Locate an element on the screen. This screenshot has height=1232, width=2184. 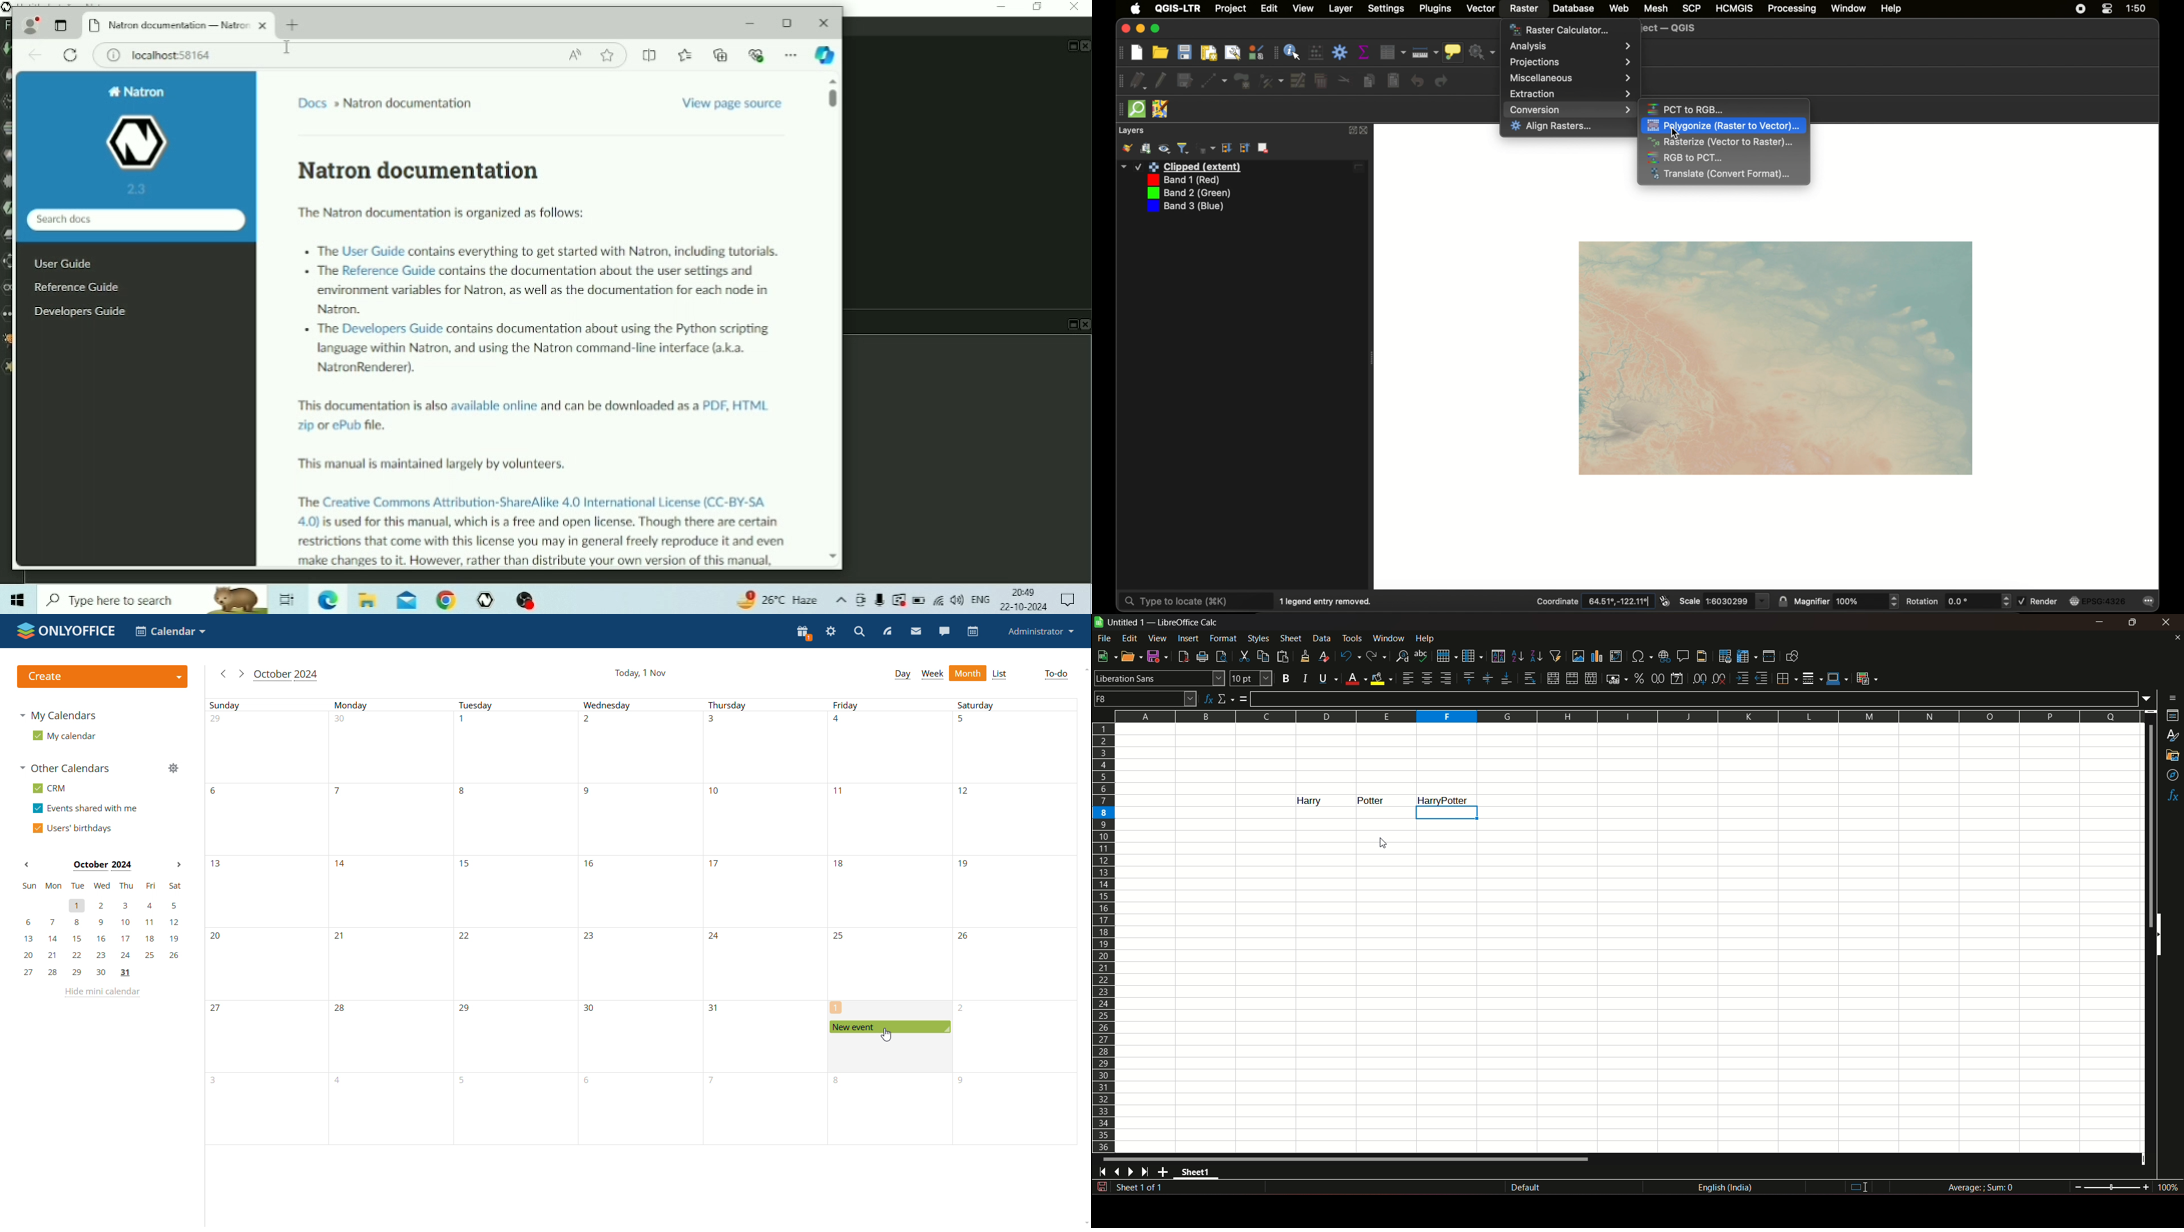
insert image is located at coordinates (1578, 656).